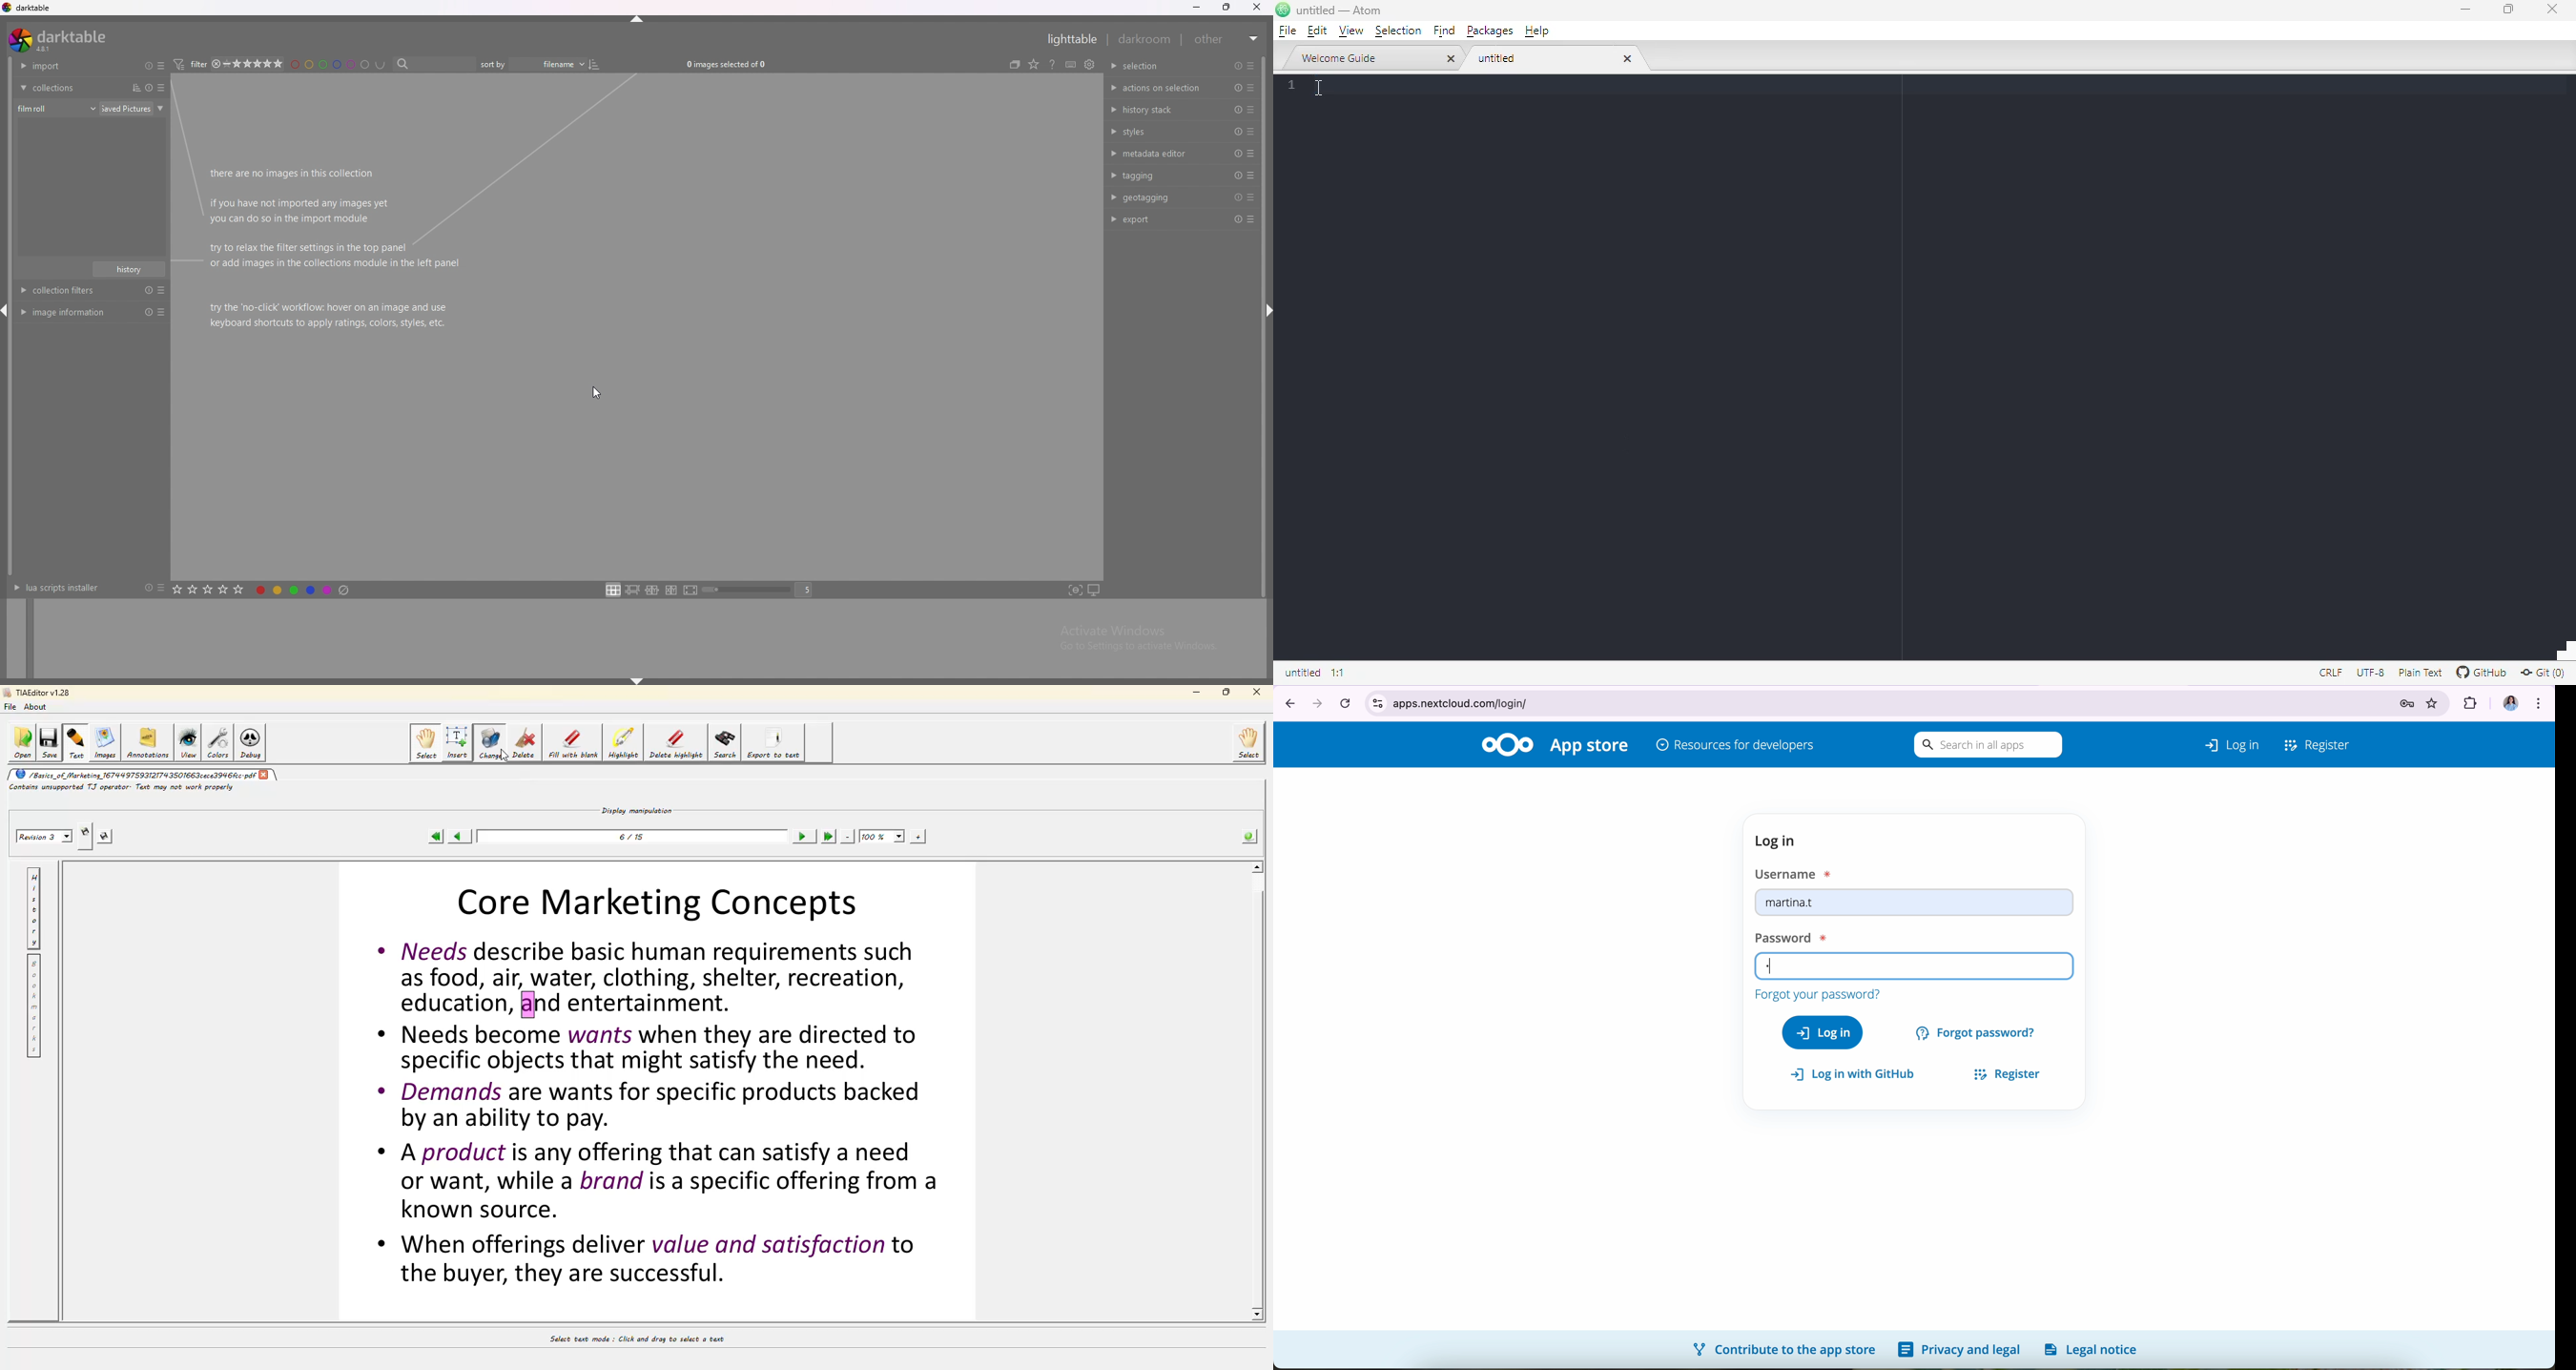  What do you see at coordinates (1069, 39) in the screenshot?
I see `lighttable` at bounding box center [1069, 39].